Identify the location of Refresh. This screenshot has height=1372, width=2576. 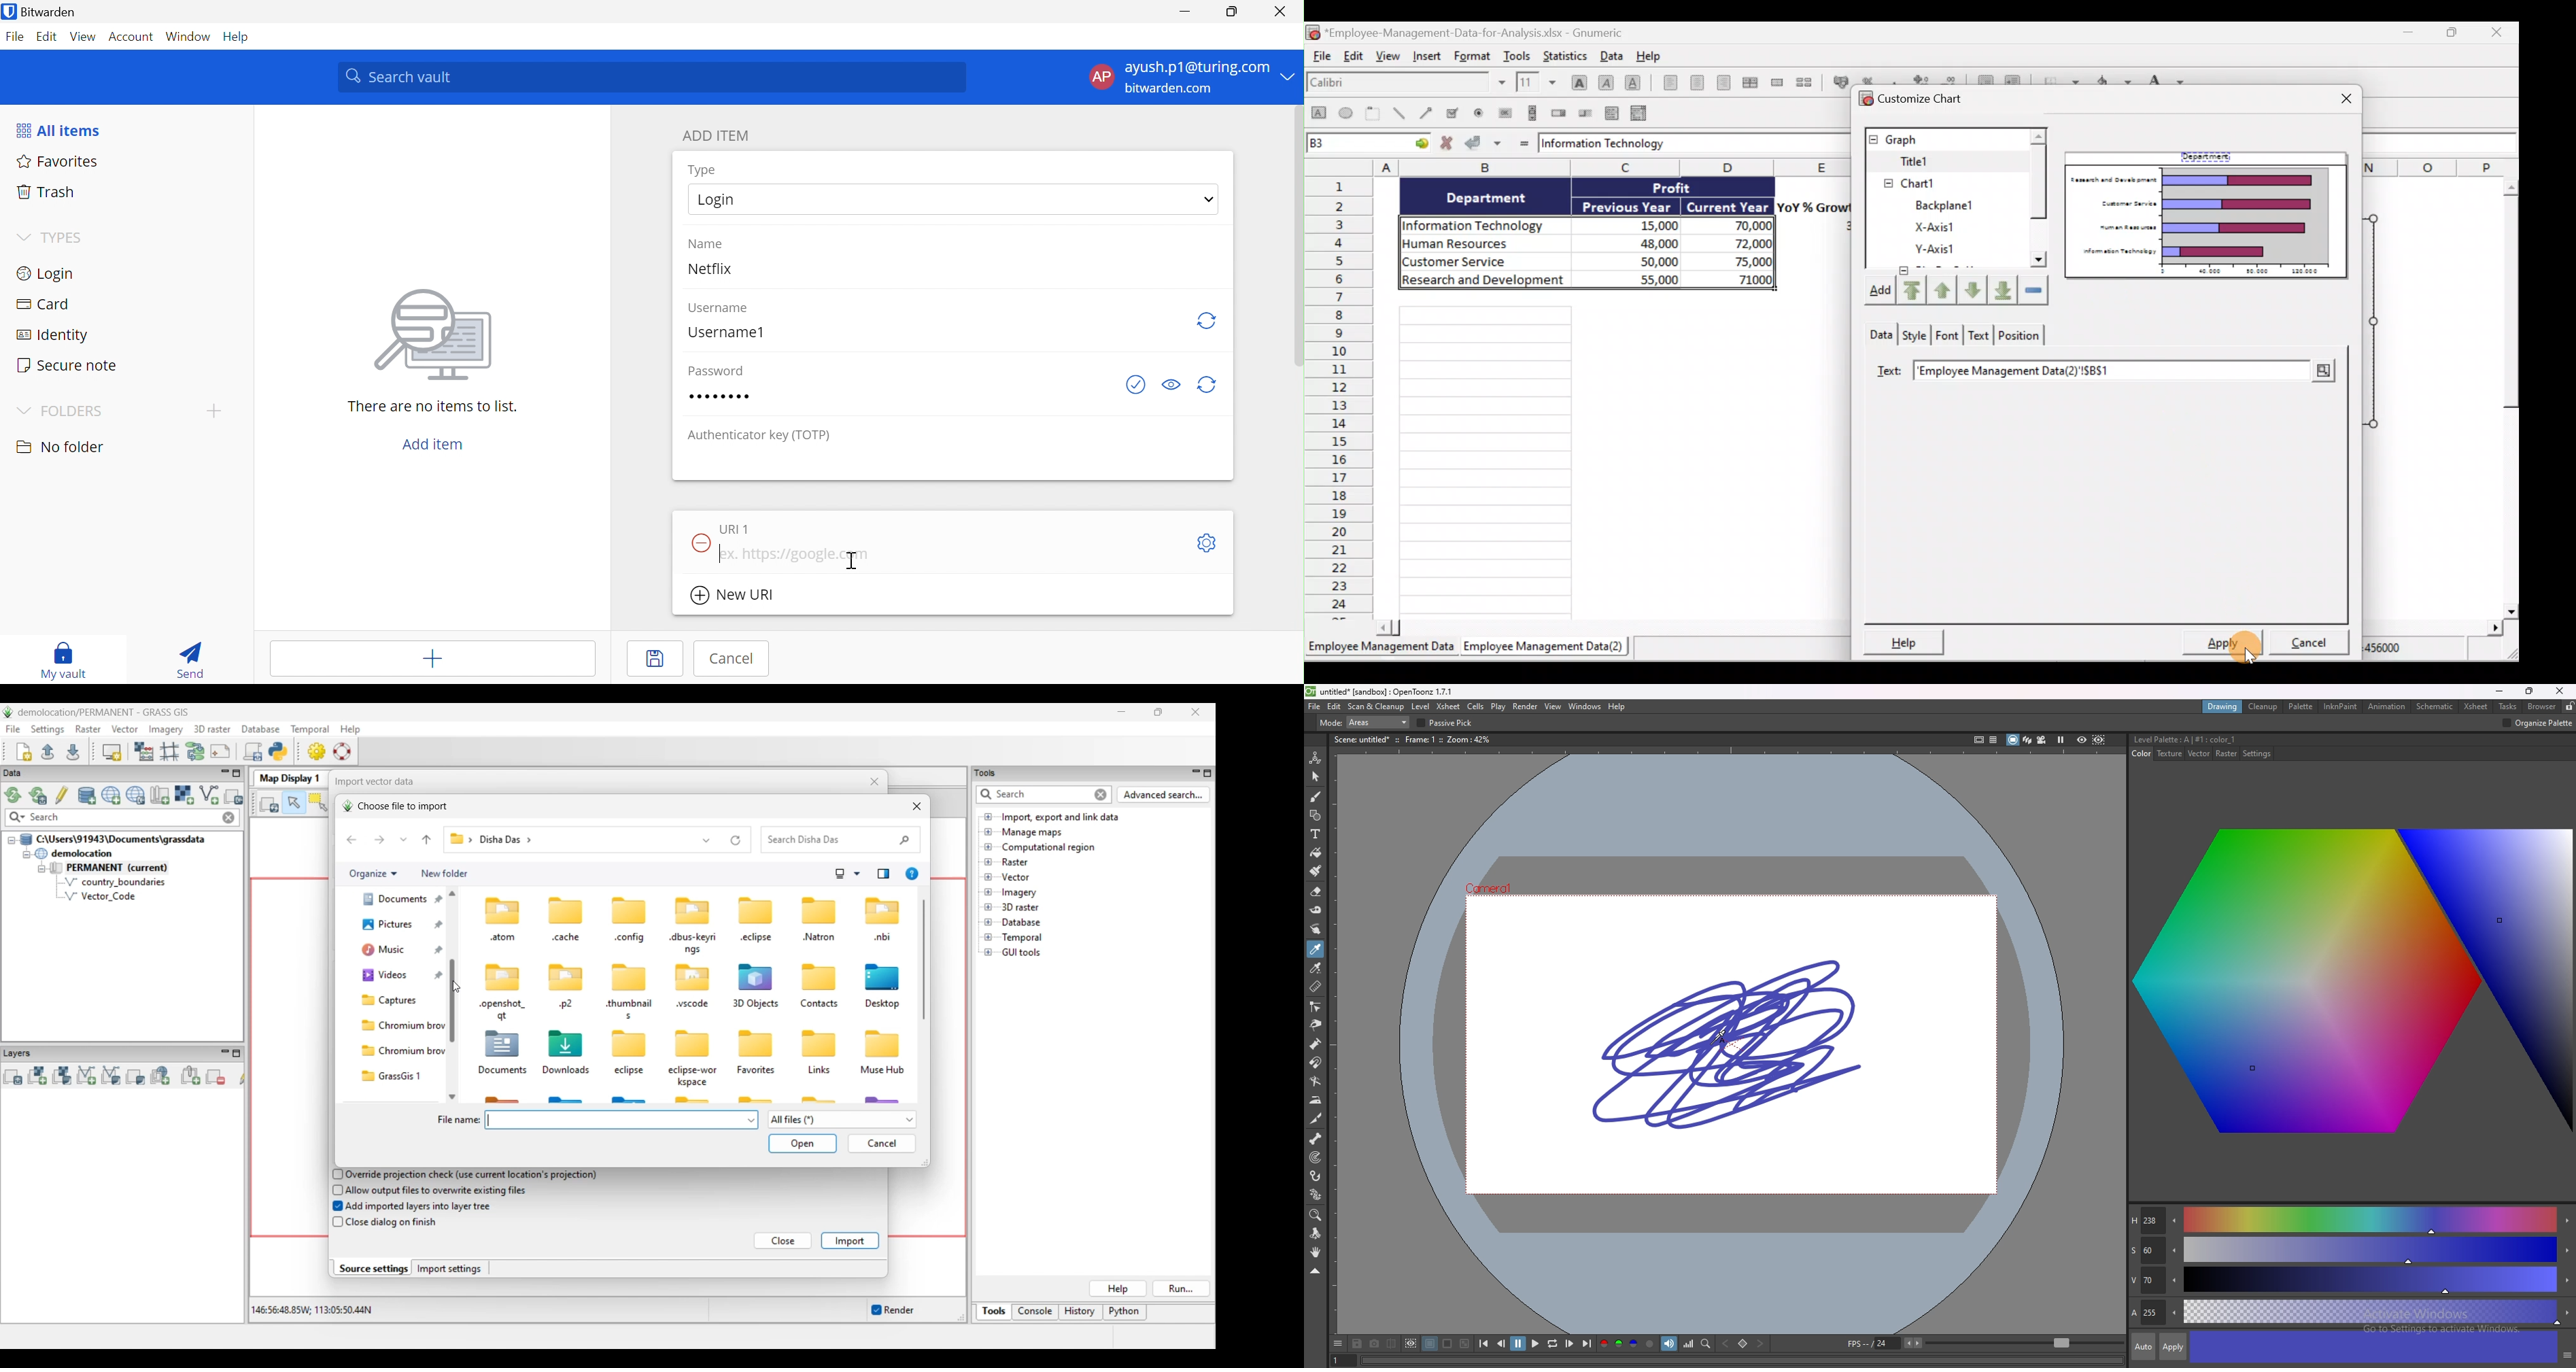
(1209, 322).